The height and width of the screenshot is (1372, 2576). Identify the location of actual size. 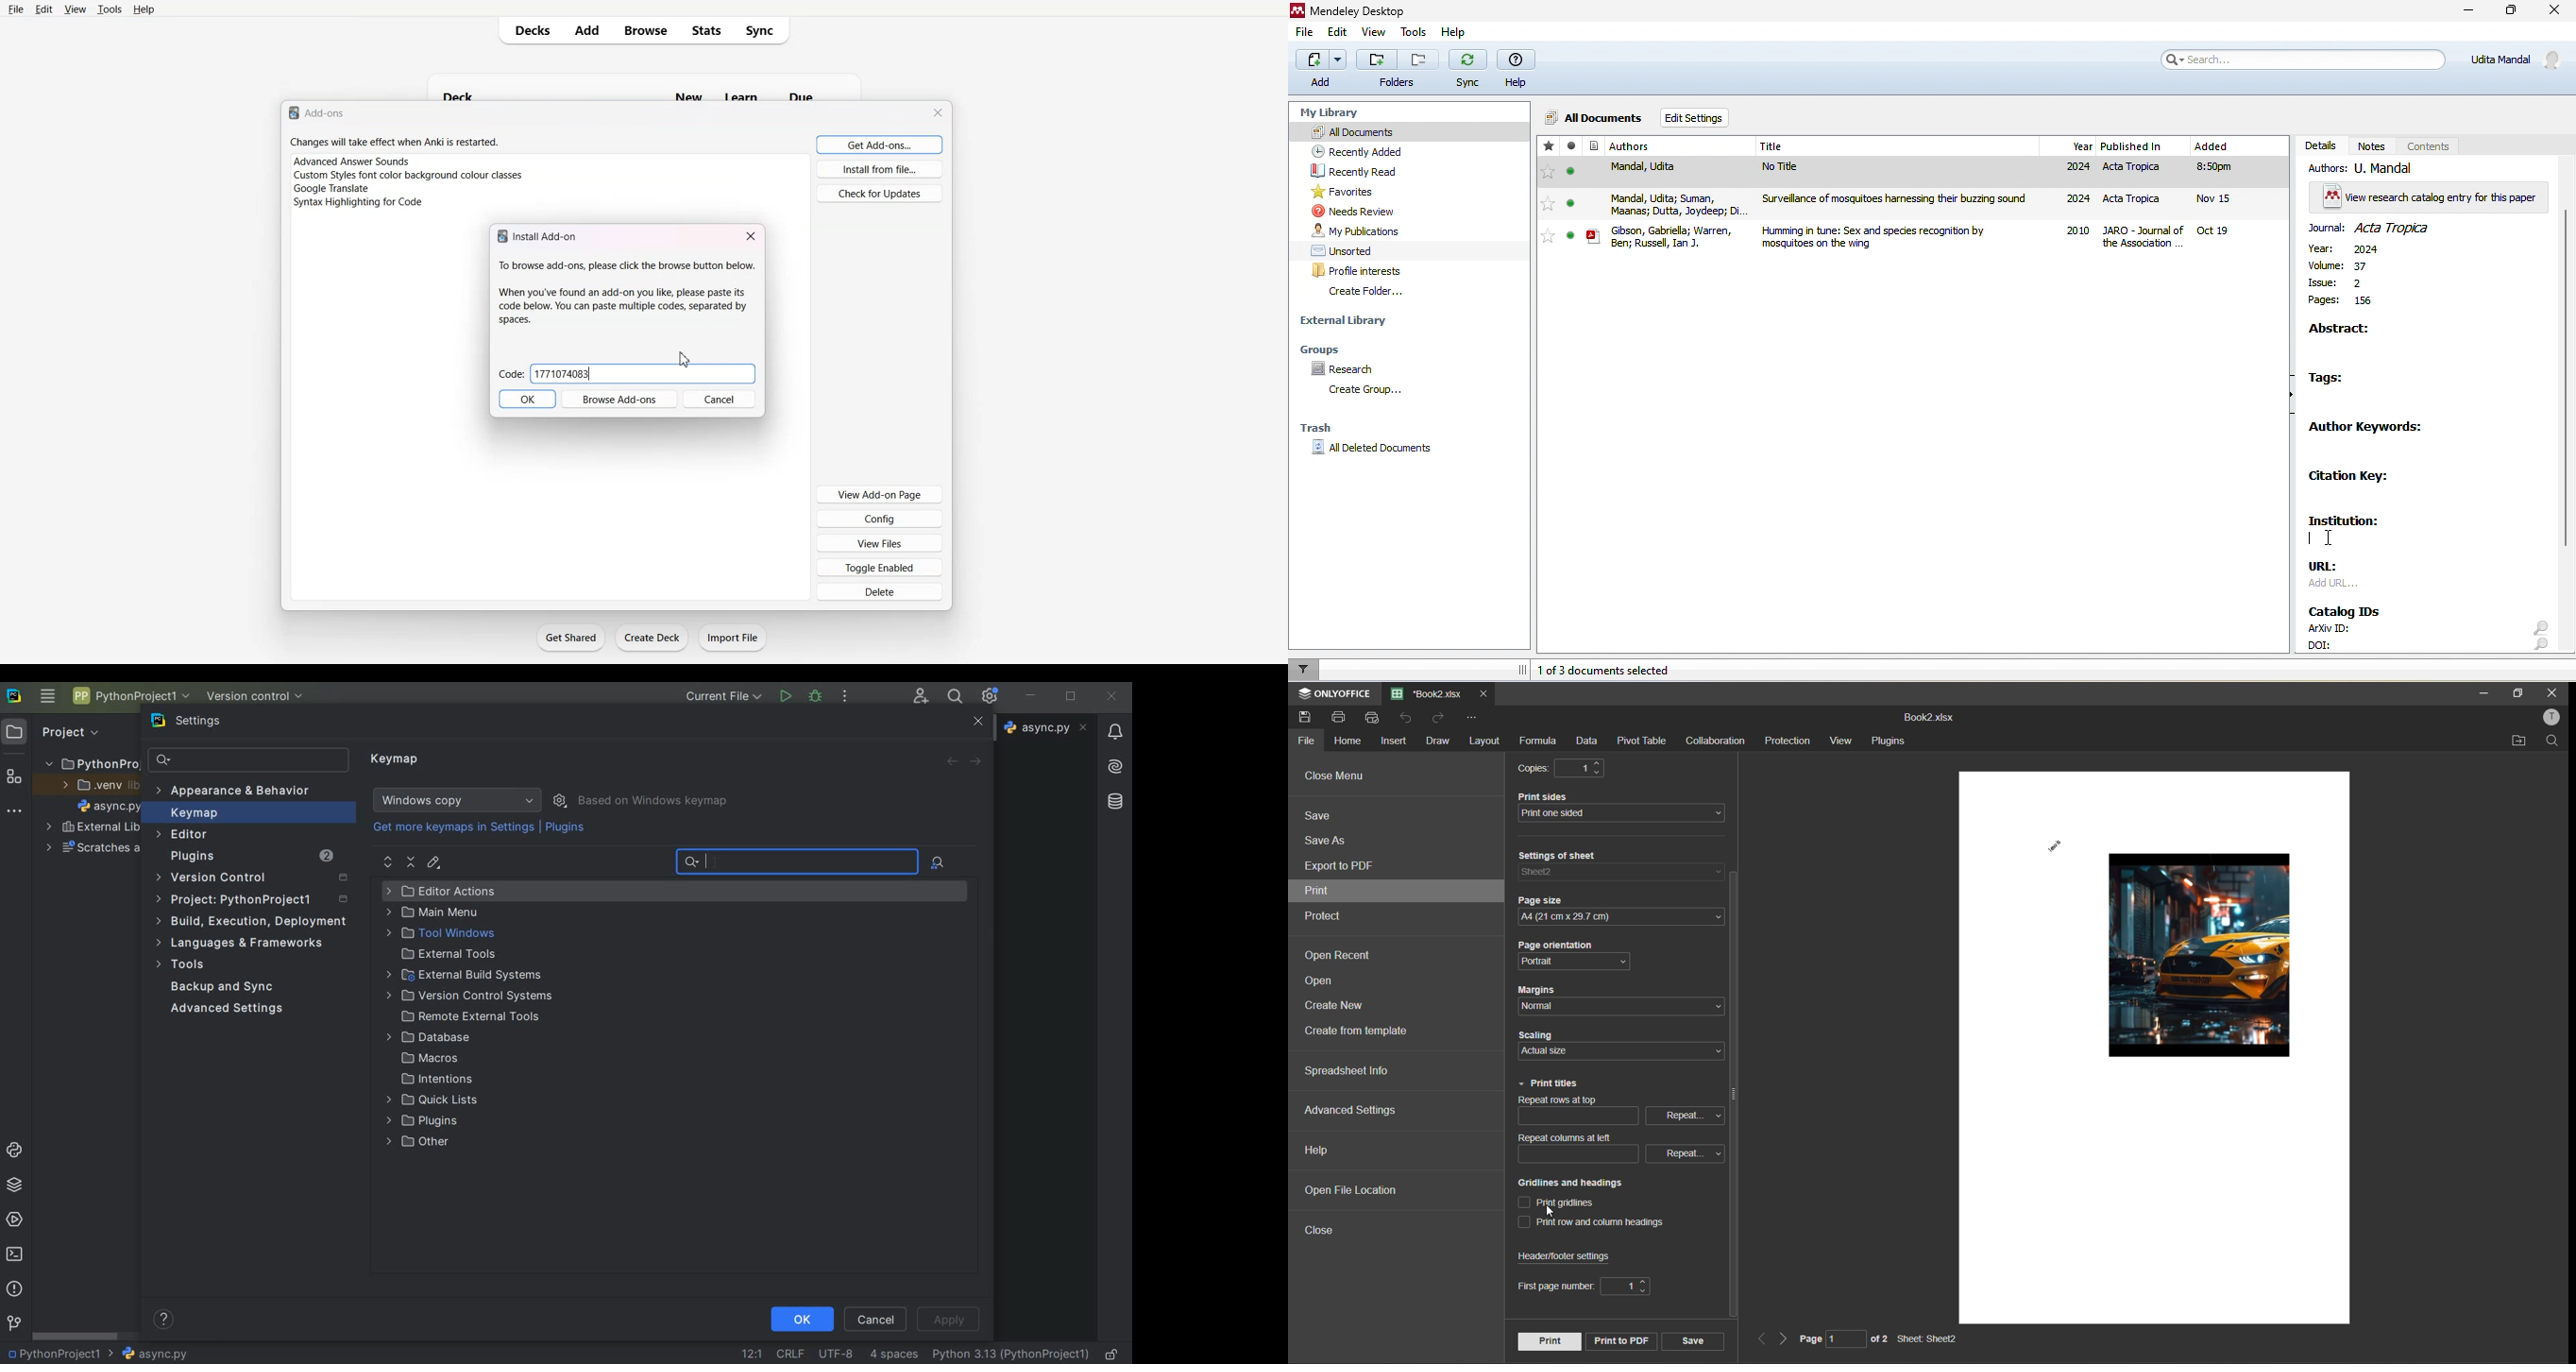
(1551, 1053).